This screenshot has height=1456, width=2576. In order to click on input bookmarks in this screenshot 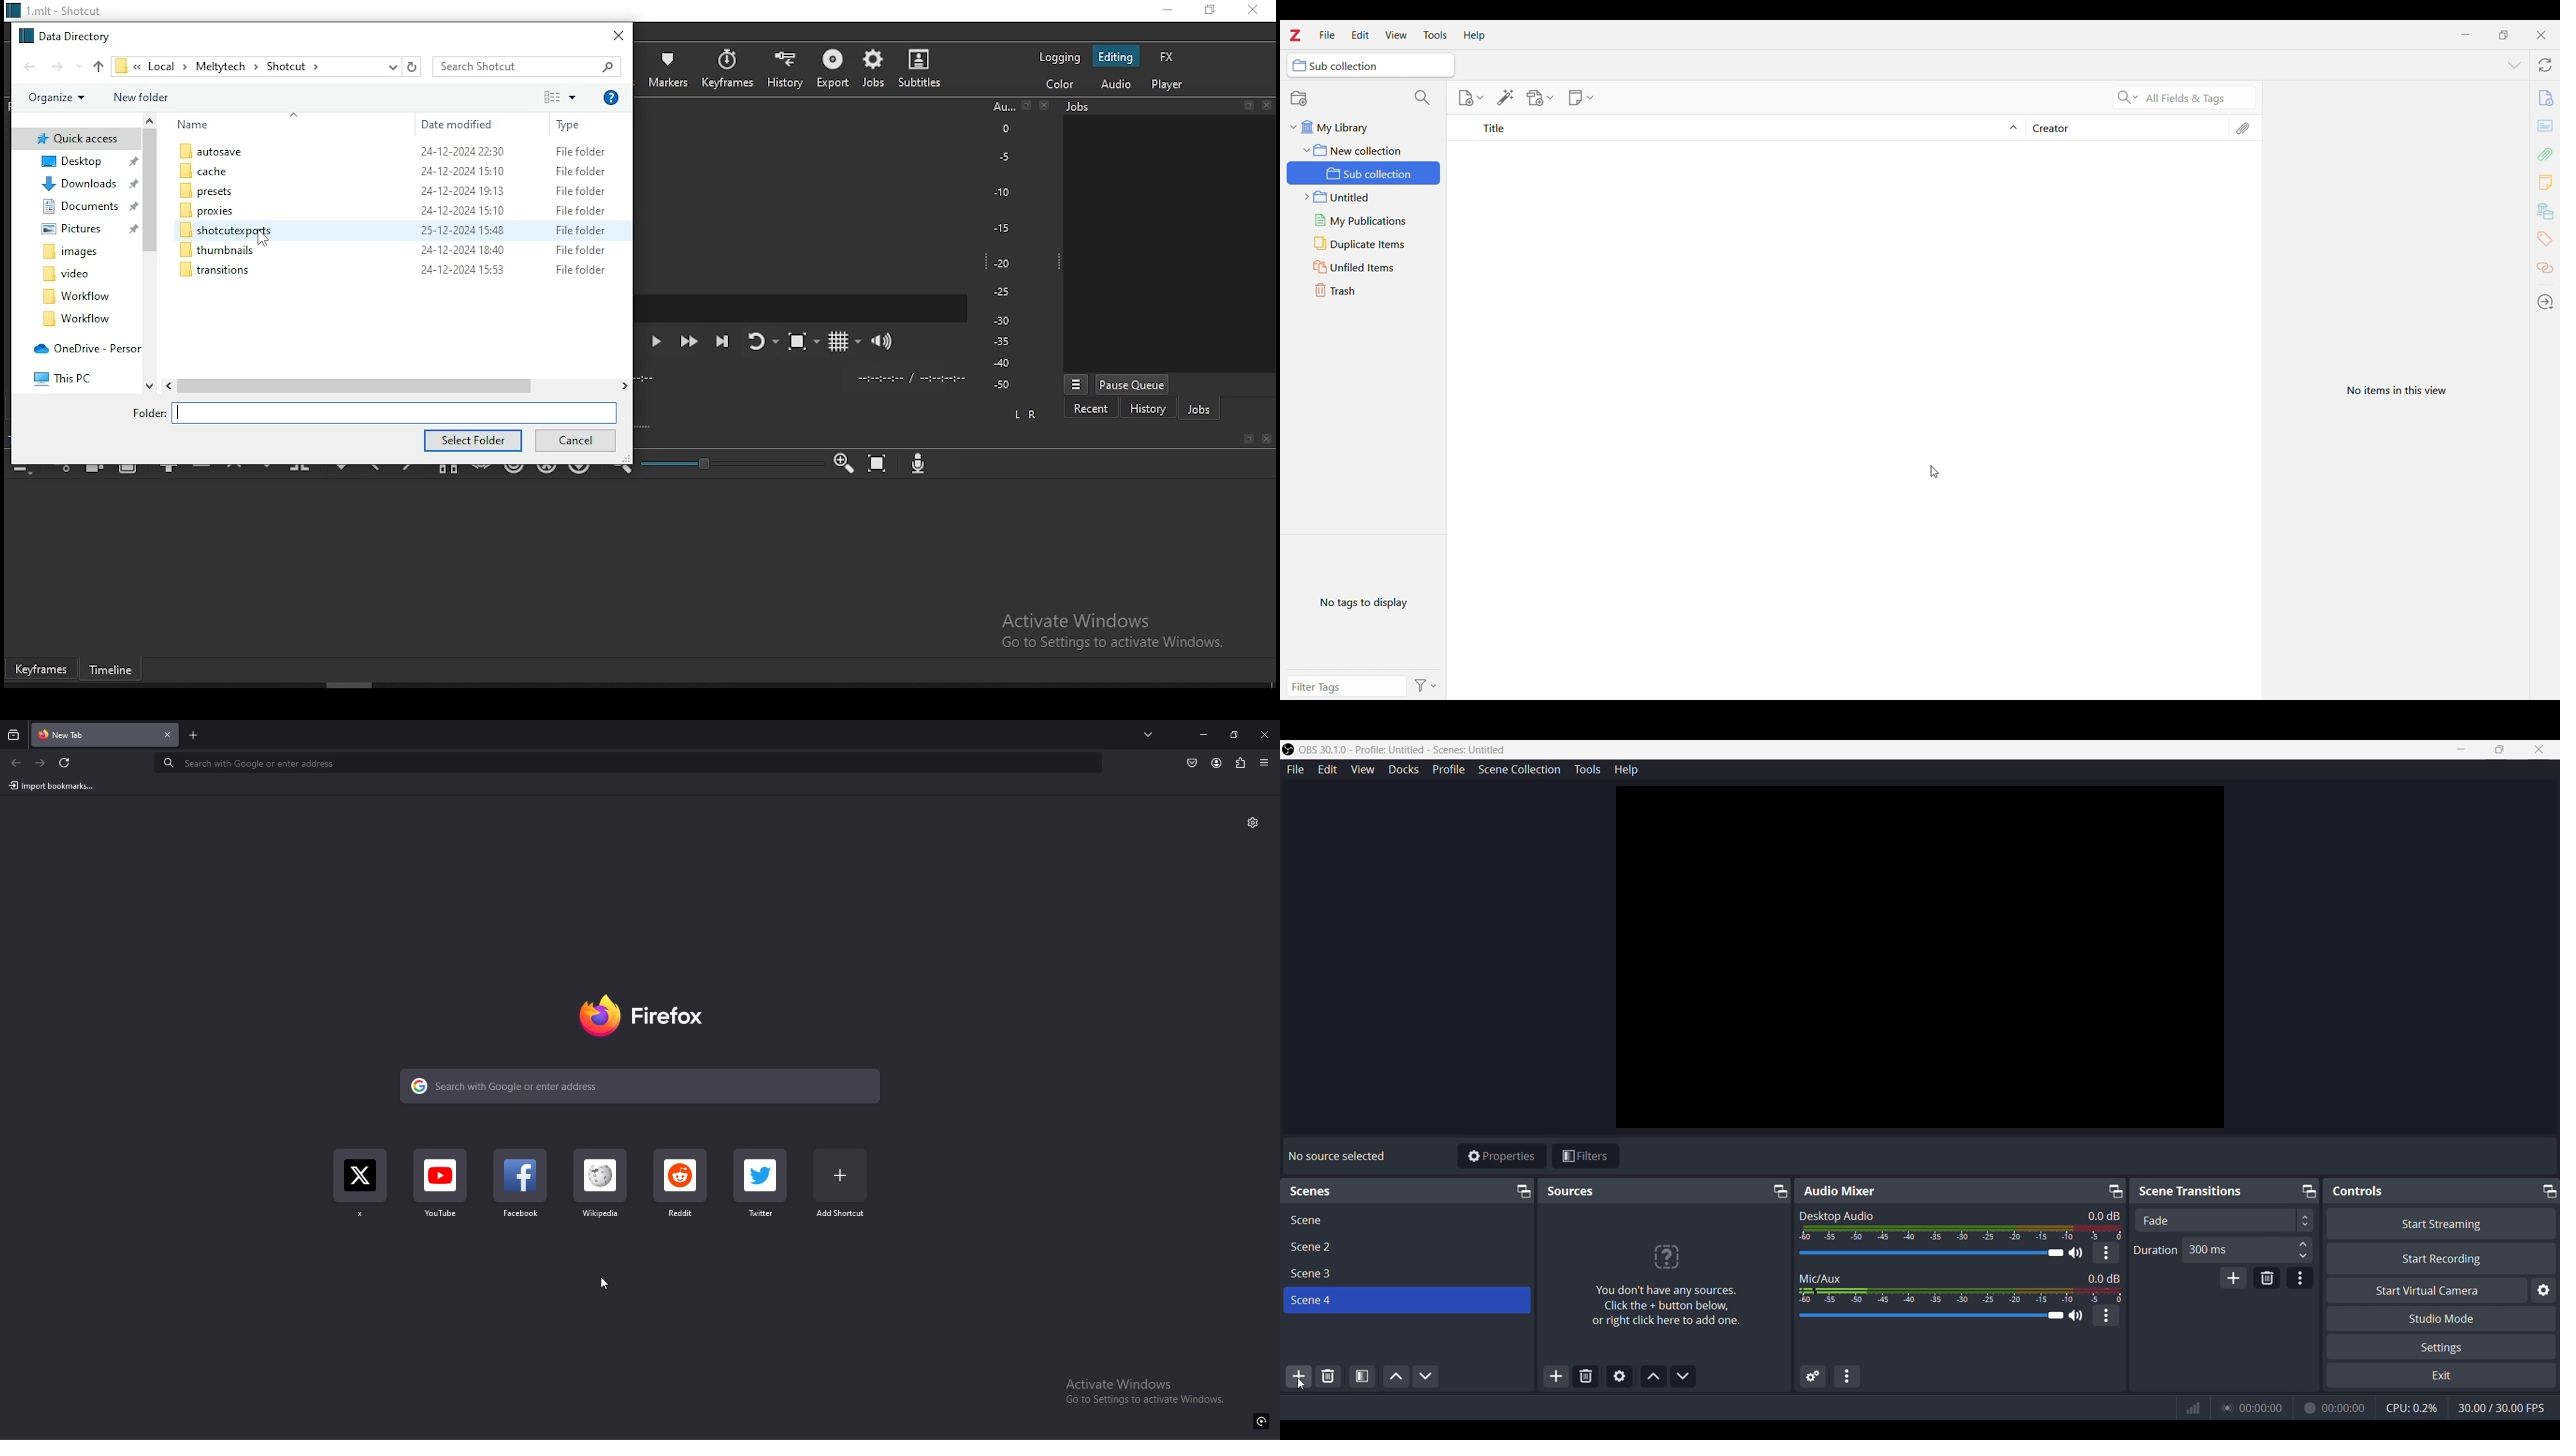, I will do `click(57, 785)`.